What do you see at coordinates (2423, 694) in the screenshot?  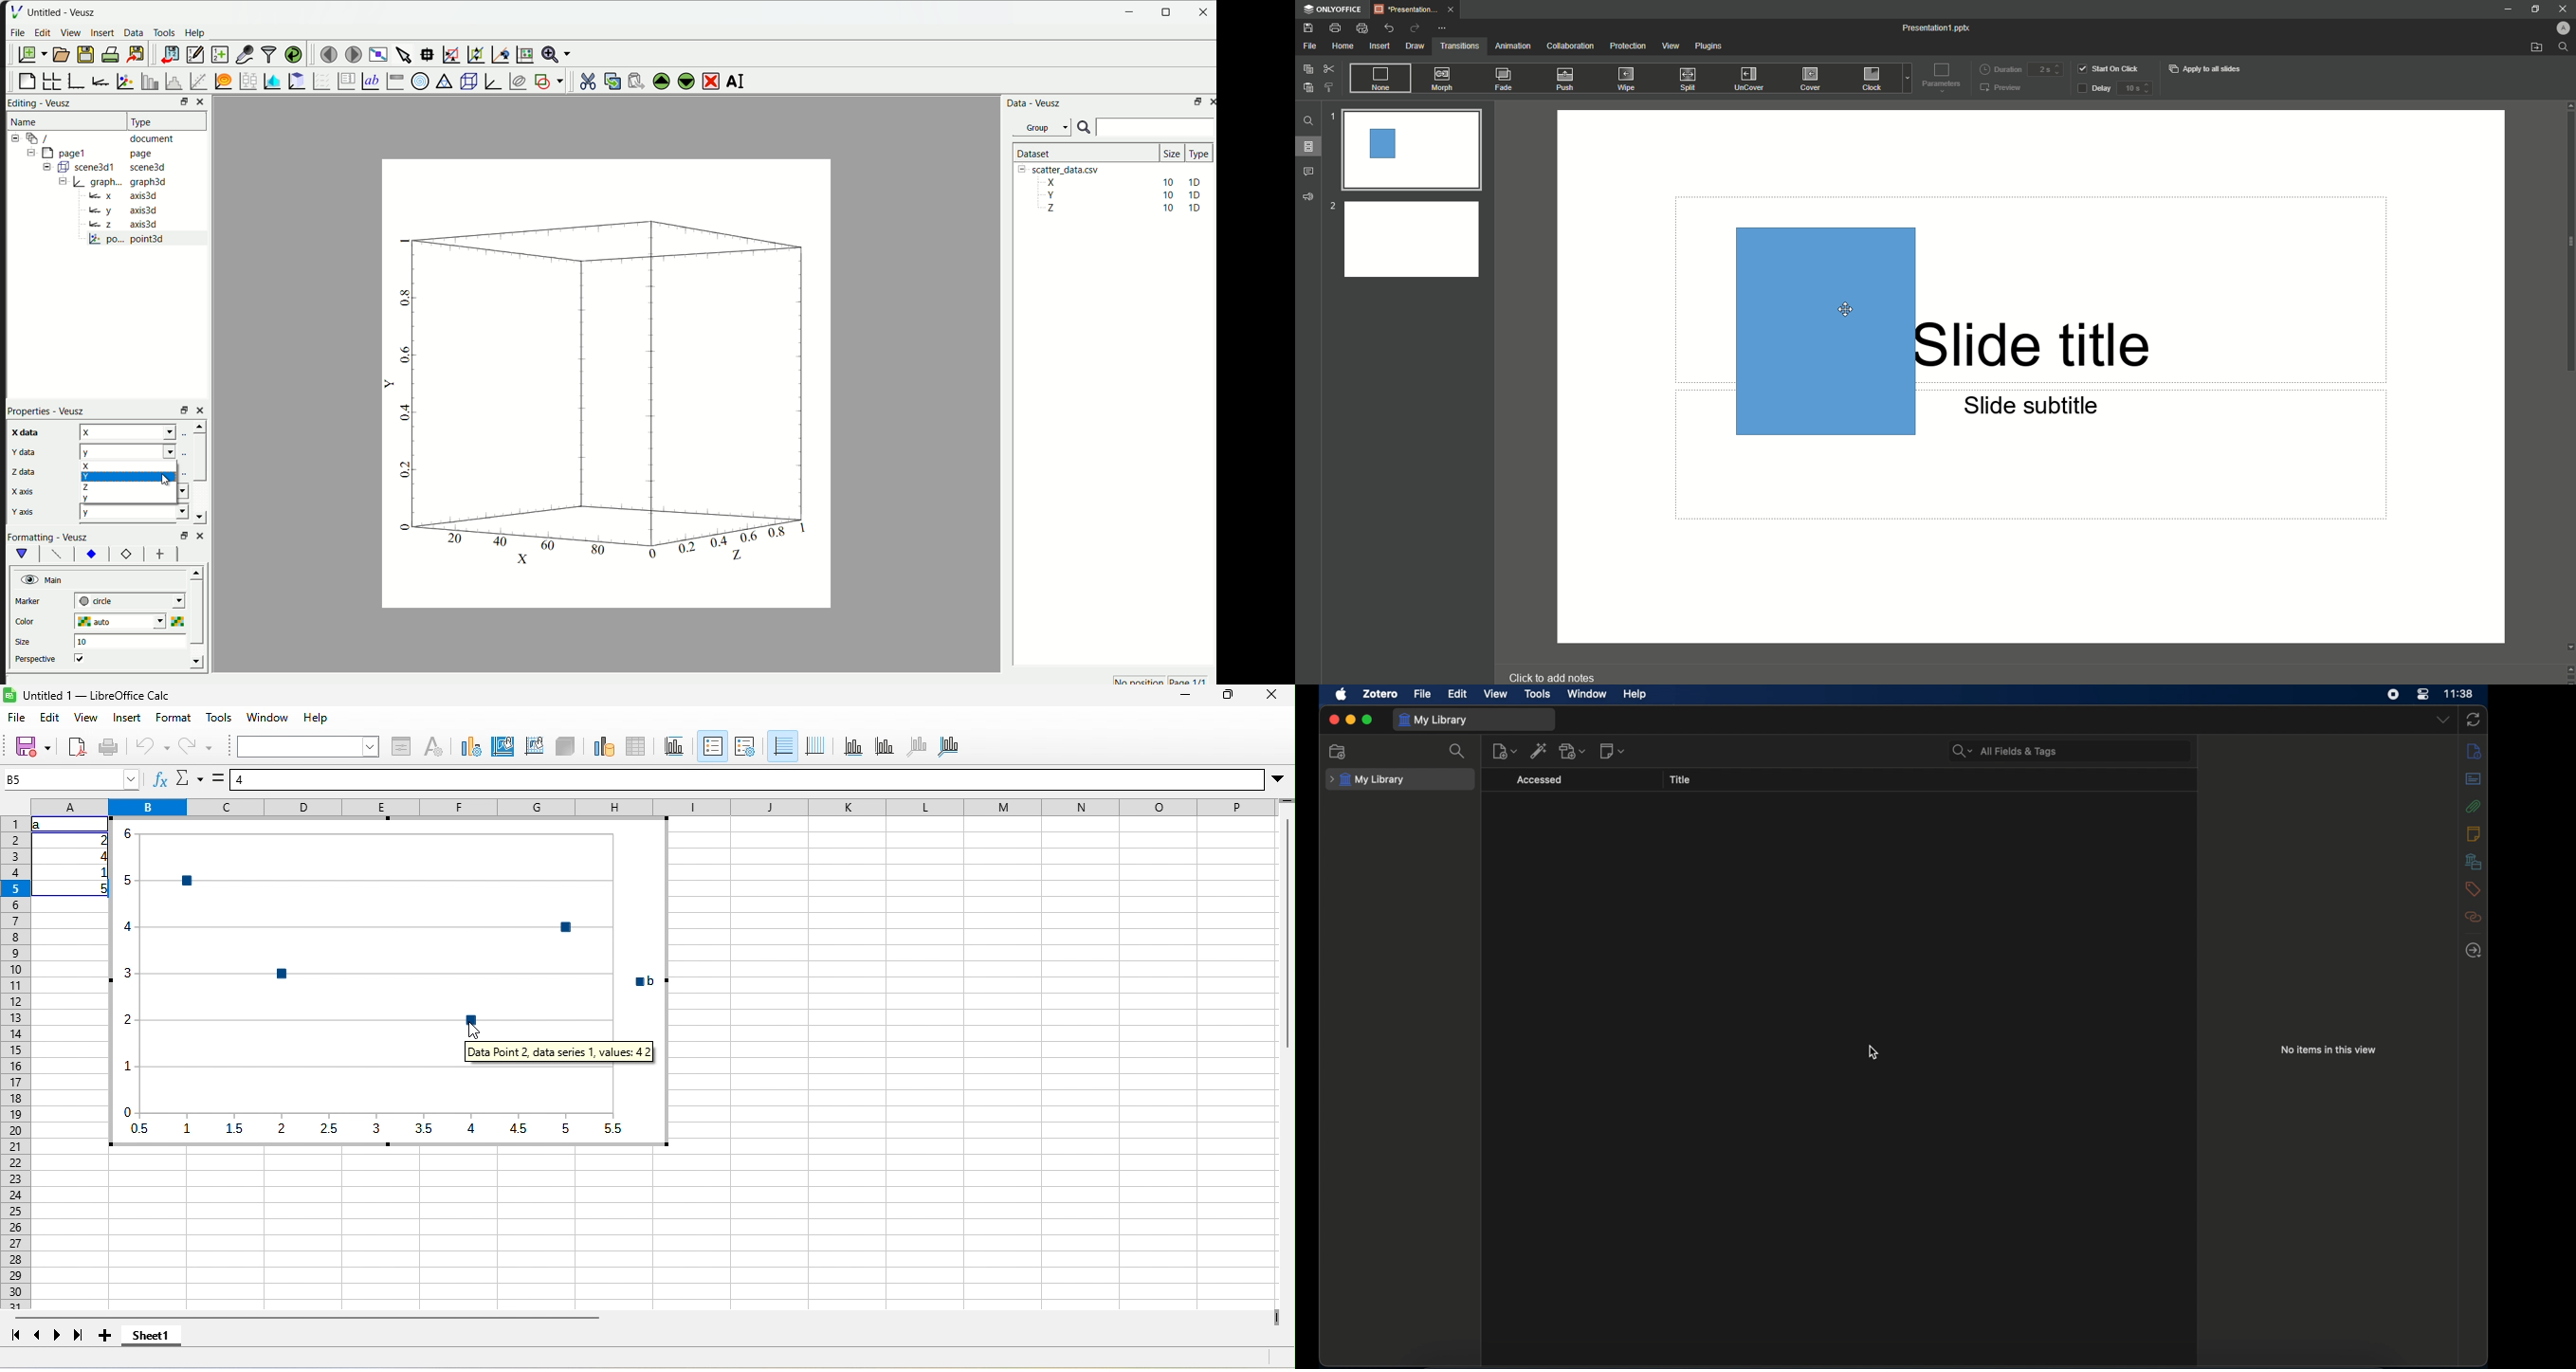 I see `control center` at bounding box center [2423, 694].